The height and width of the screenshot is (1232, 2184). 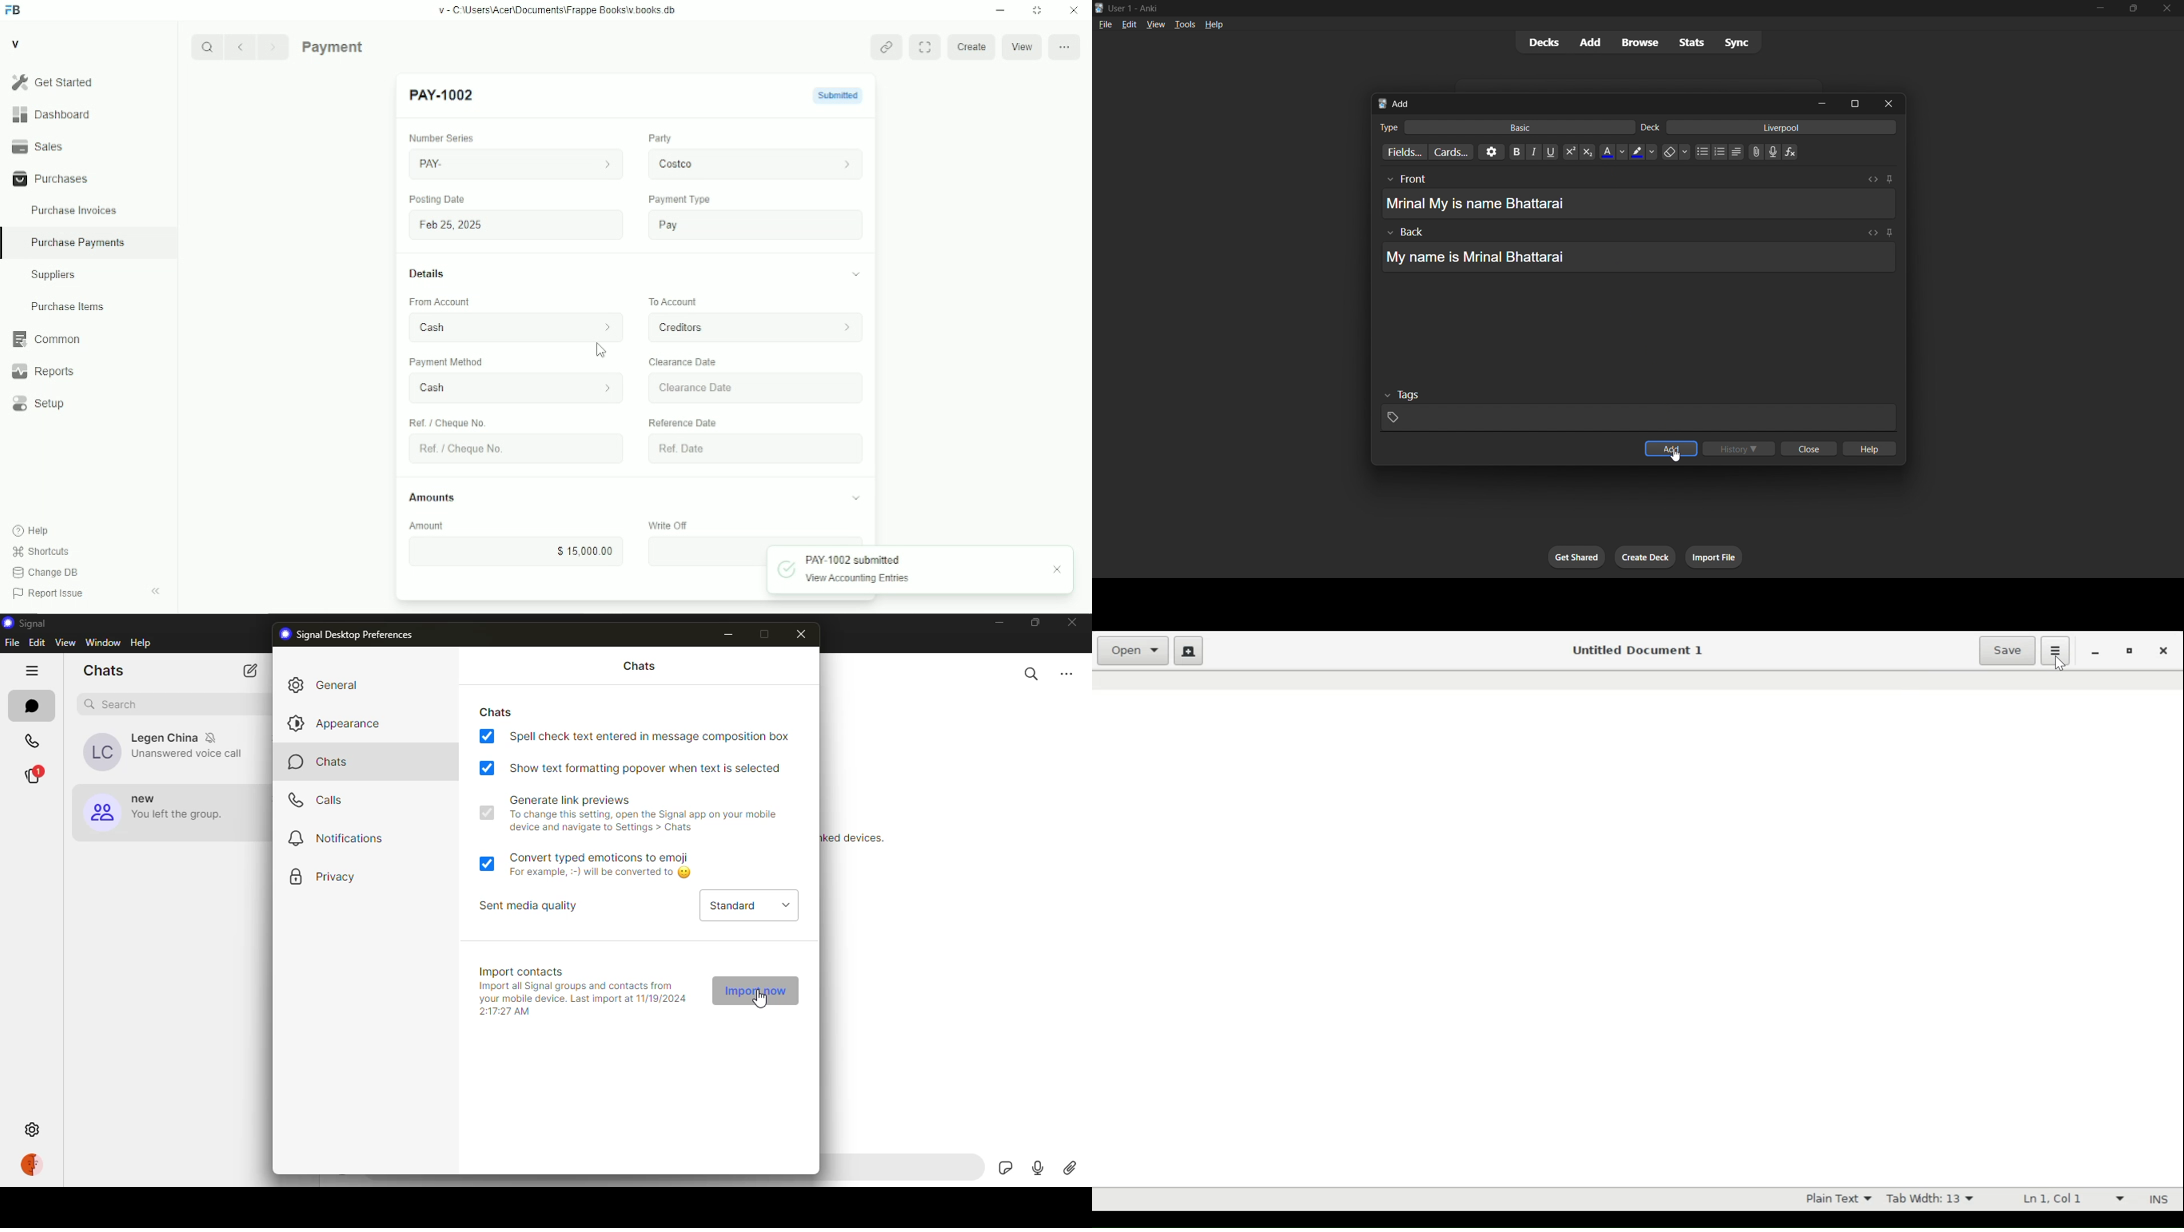 What do you see at coordinates (1817, 102) in the screenshot?
I see `minimize` at bounding box center [1817, 102].